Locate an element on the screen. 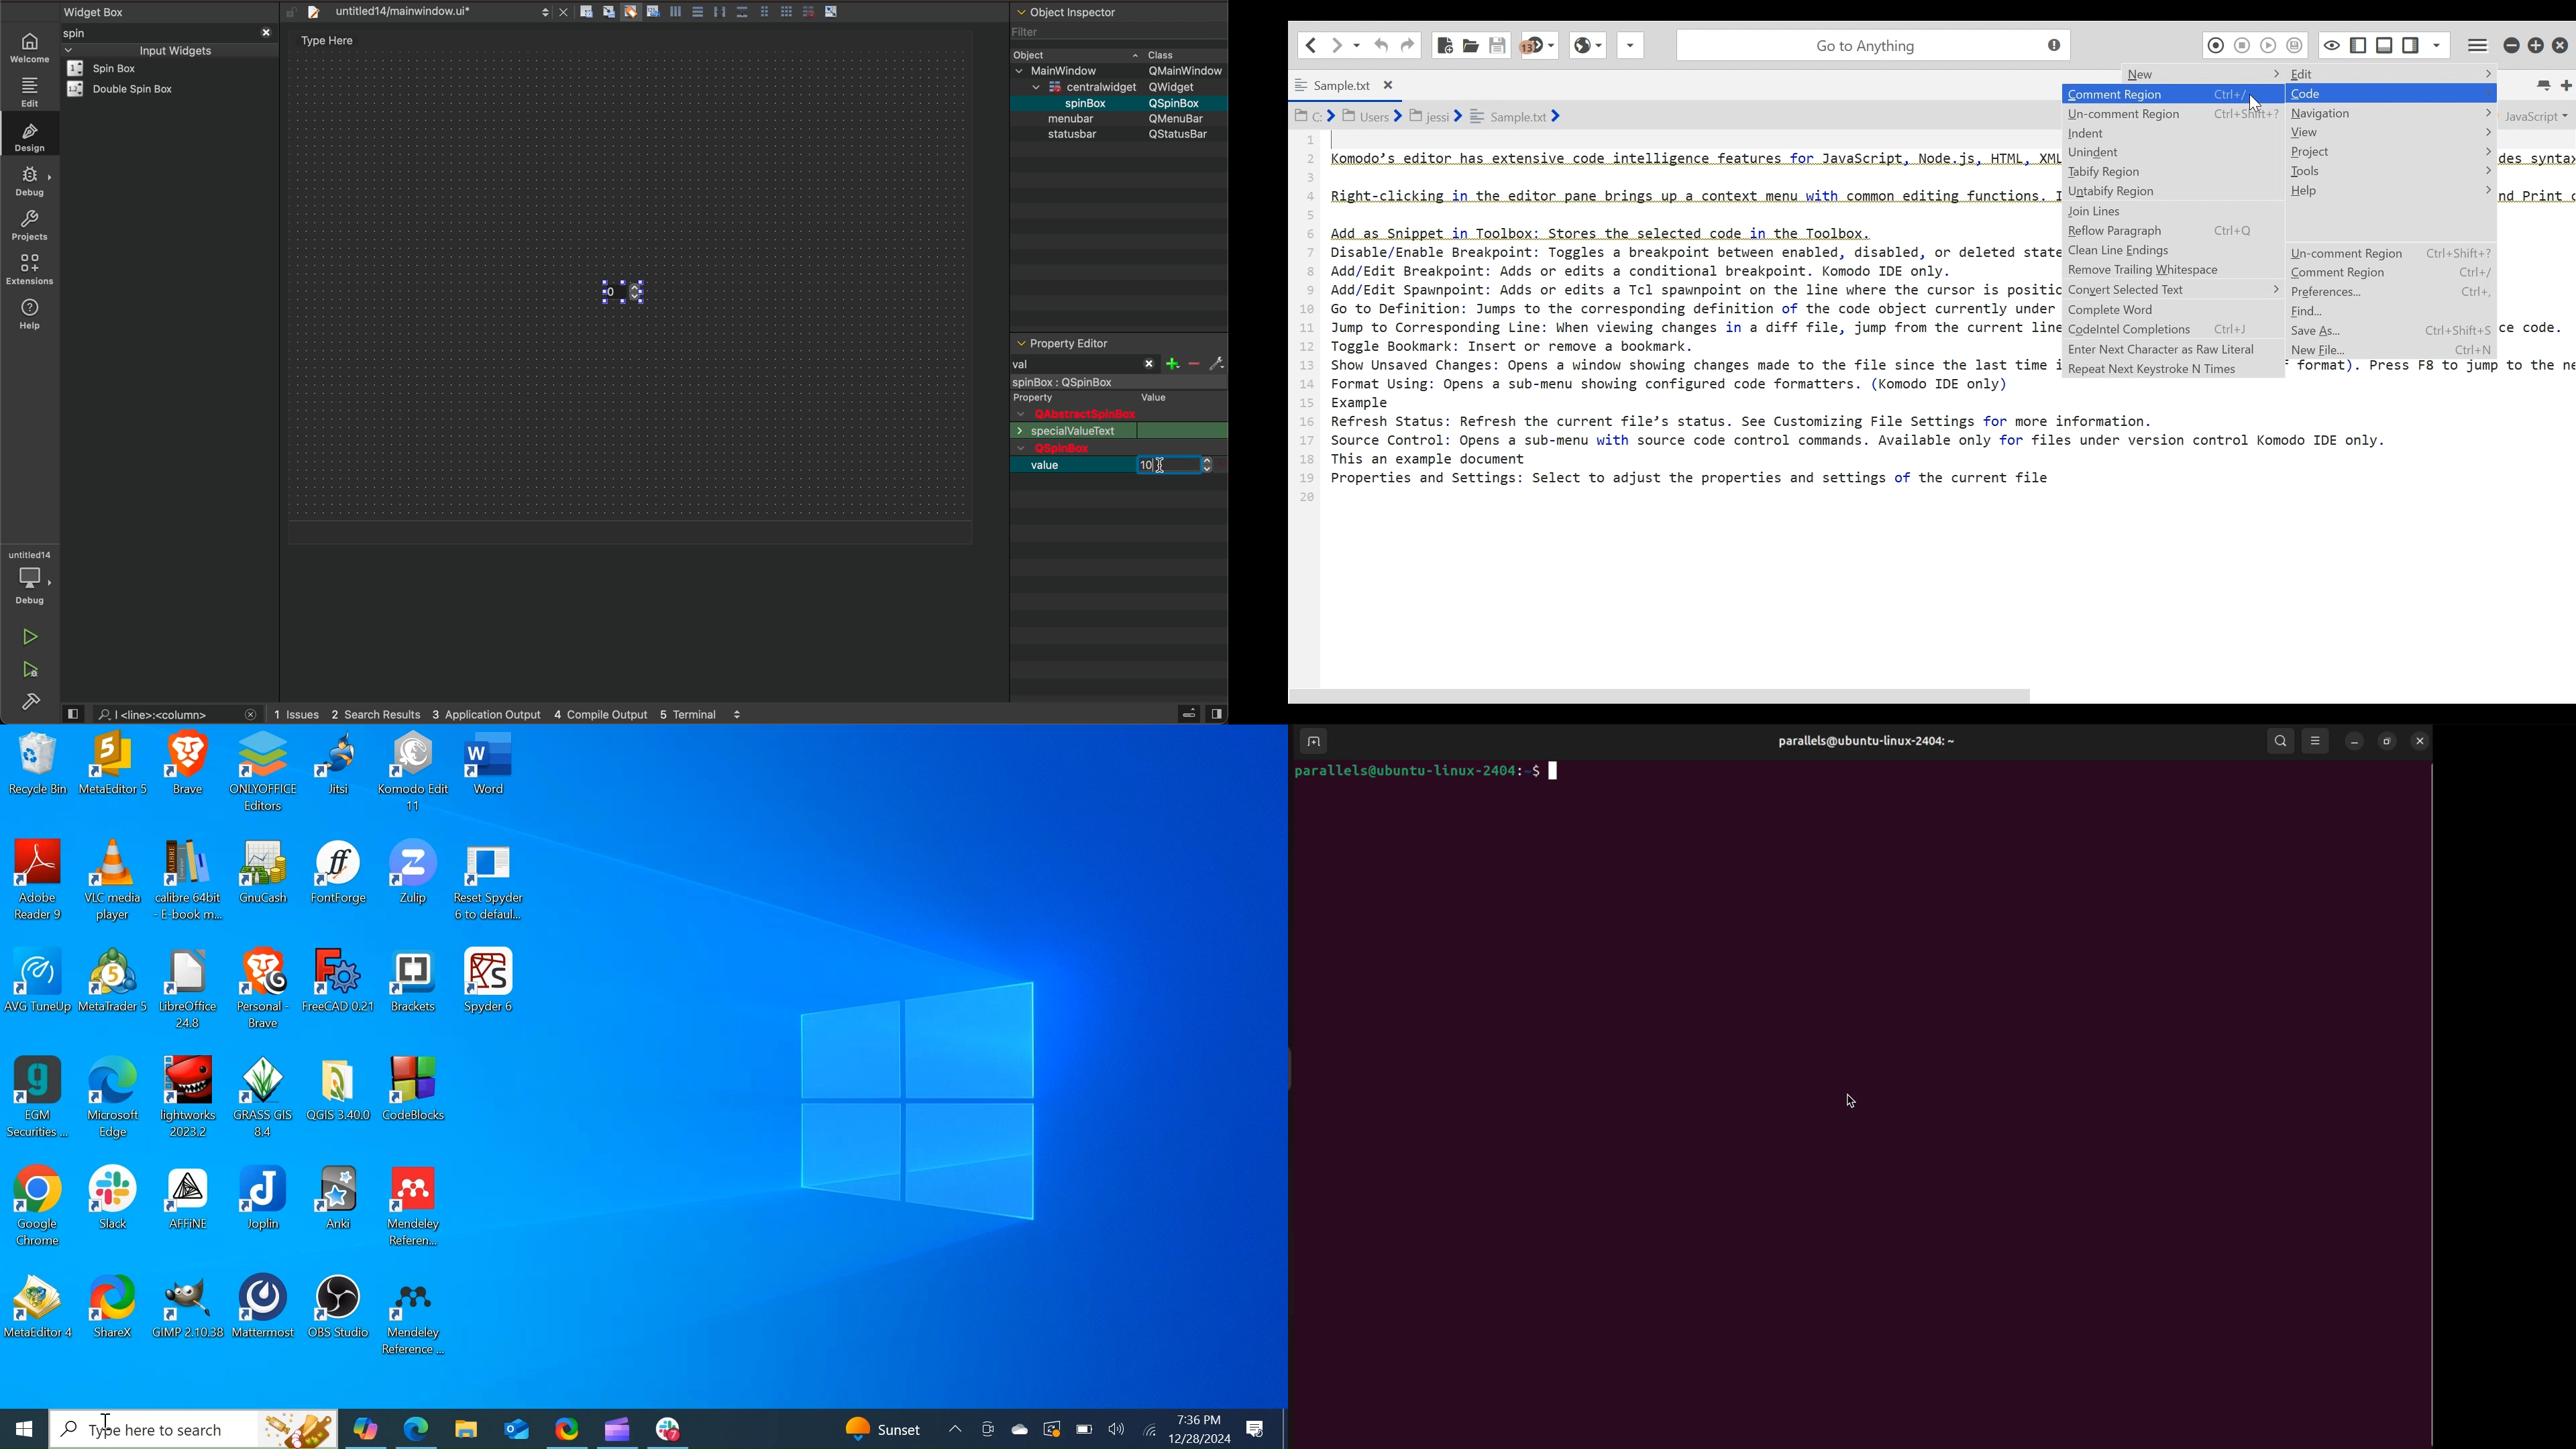 The height and width of the screenshot is (1456, 2576). OBS Studios is located at coordinates (337, 1316).